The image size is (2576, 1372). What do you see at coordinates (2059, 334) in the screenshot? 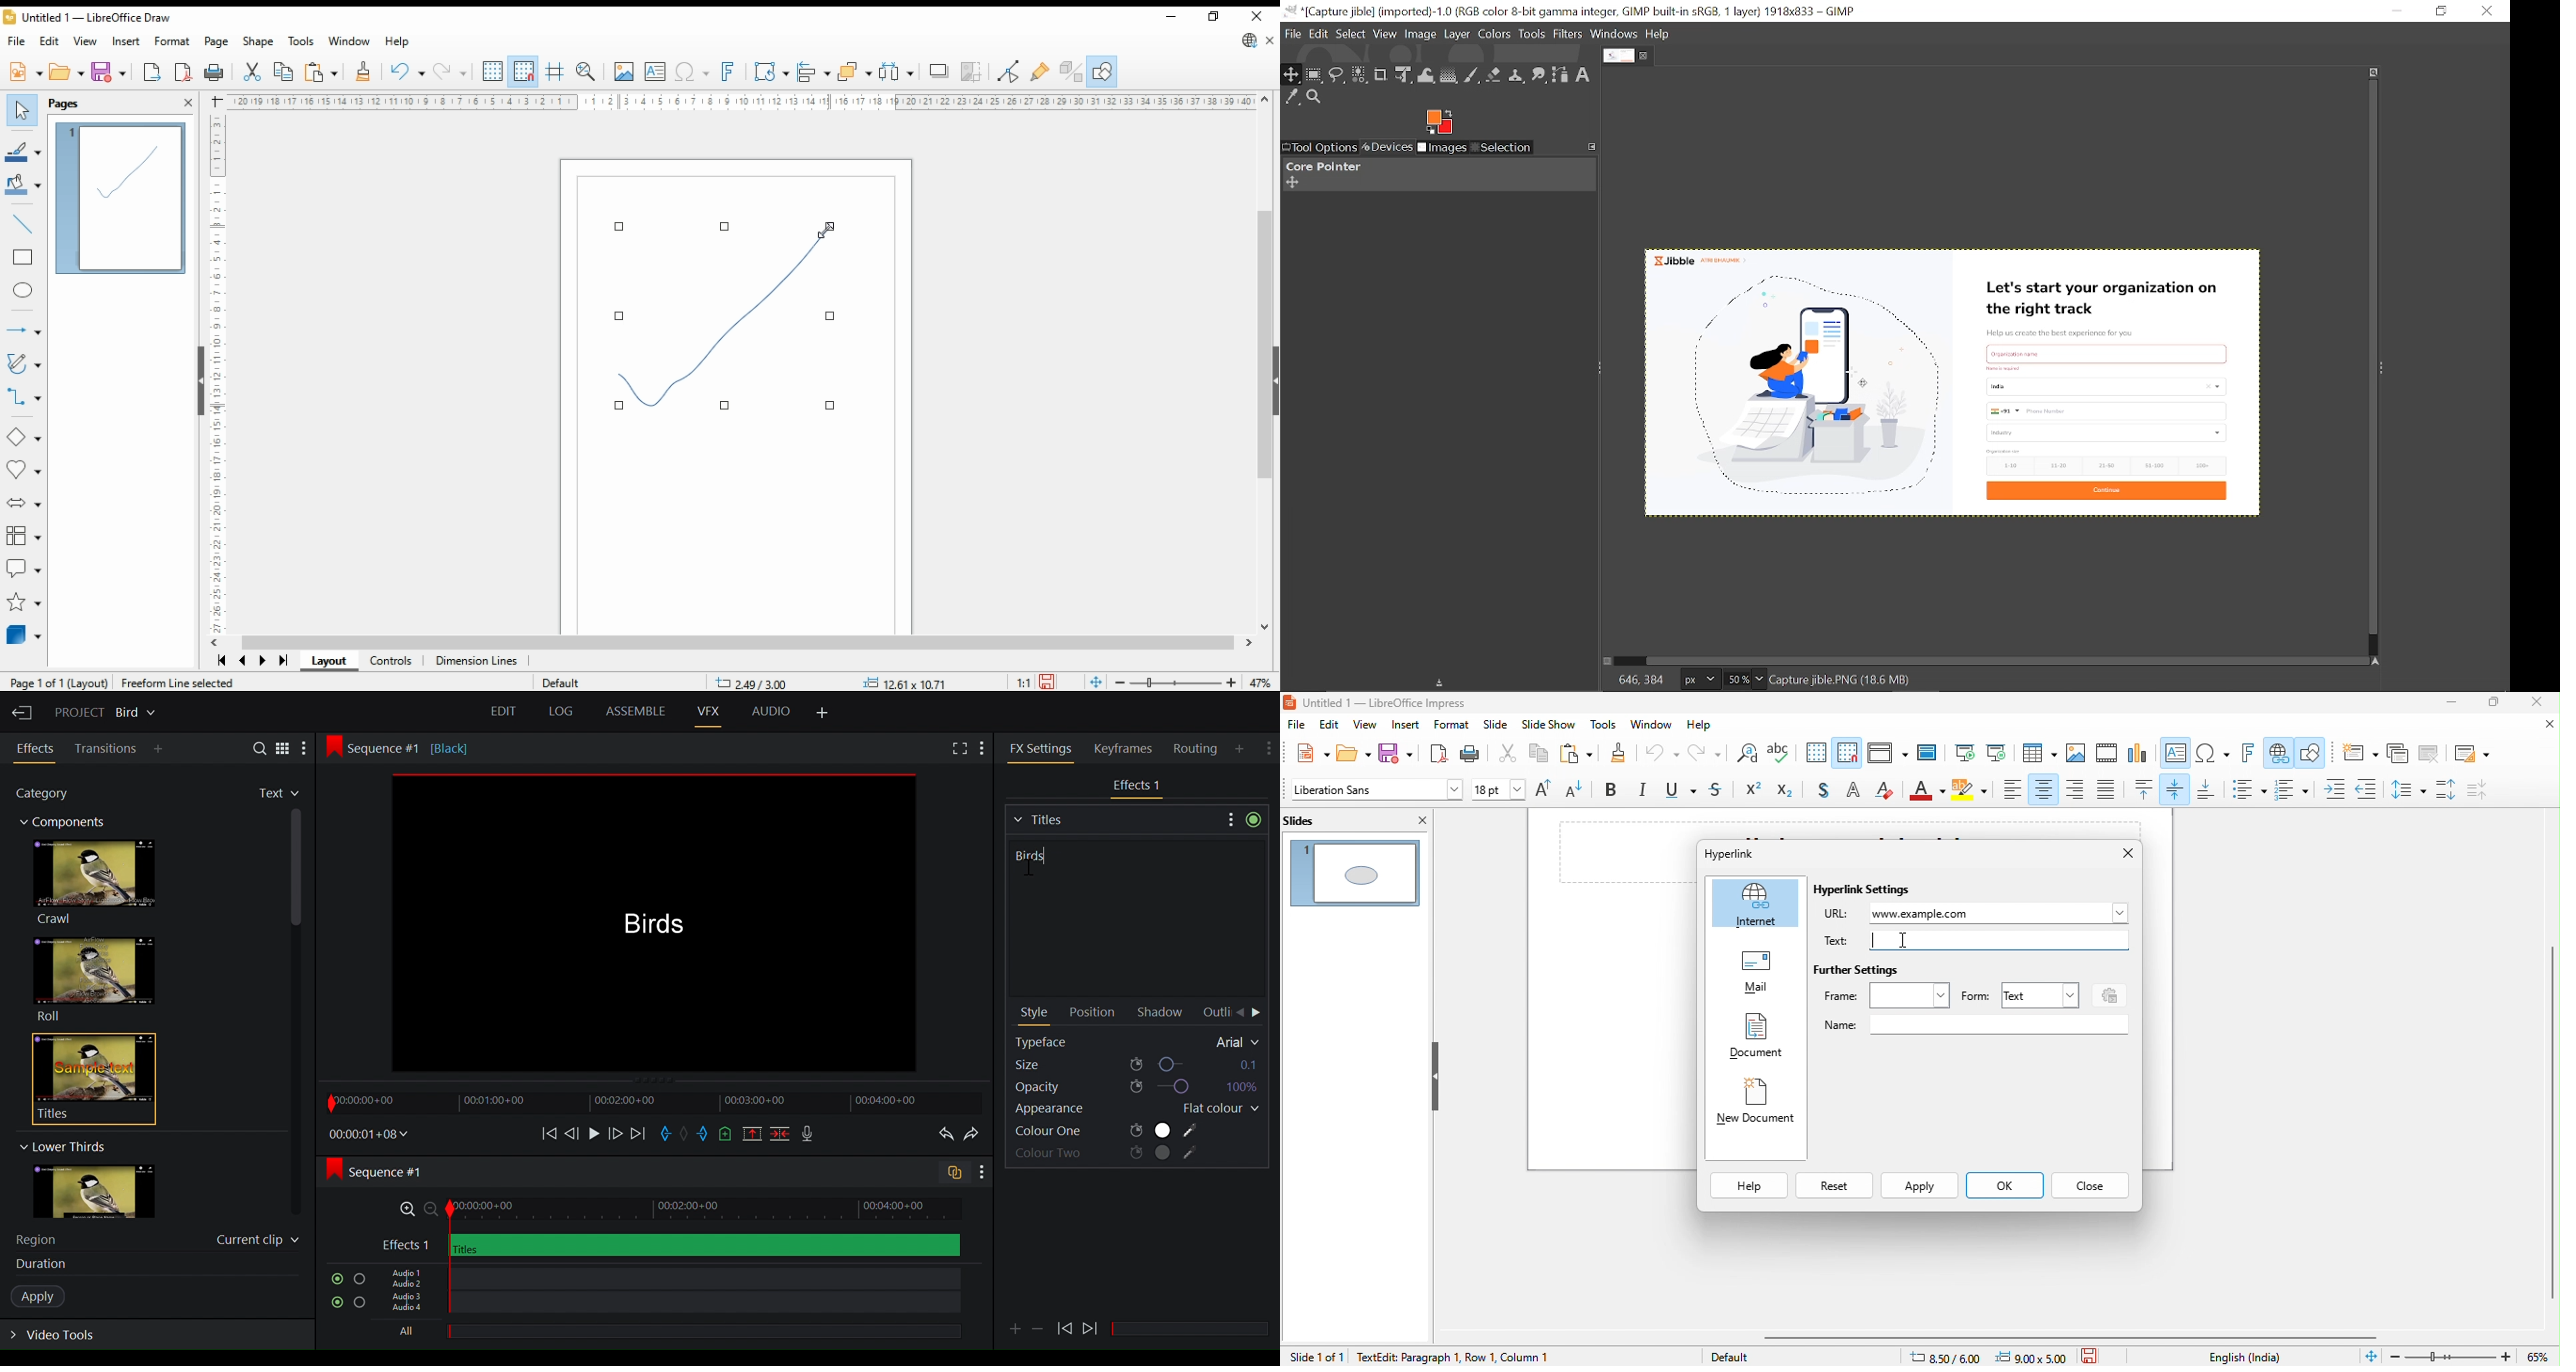
I see `Help us create the best experience for you` at bounding box center [2059, 334].